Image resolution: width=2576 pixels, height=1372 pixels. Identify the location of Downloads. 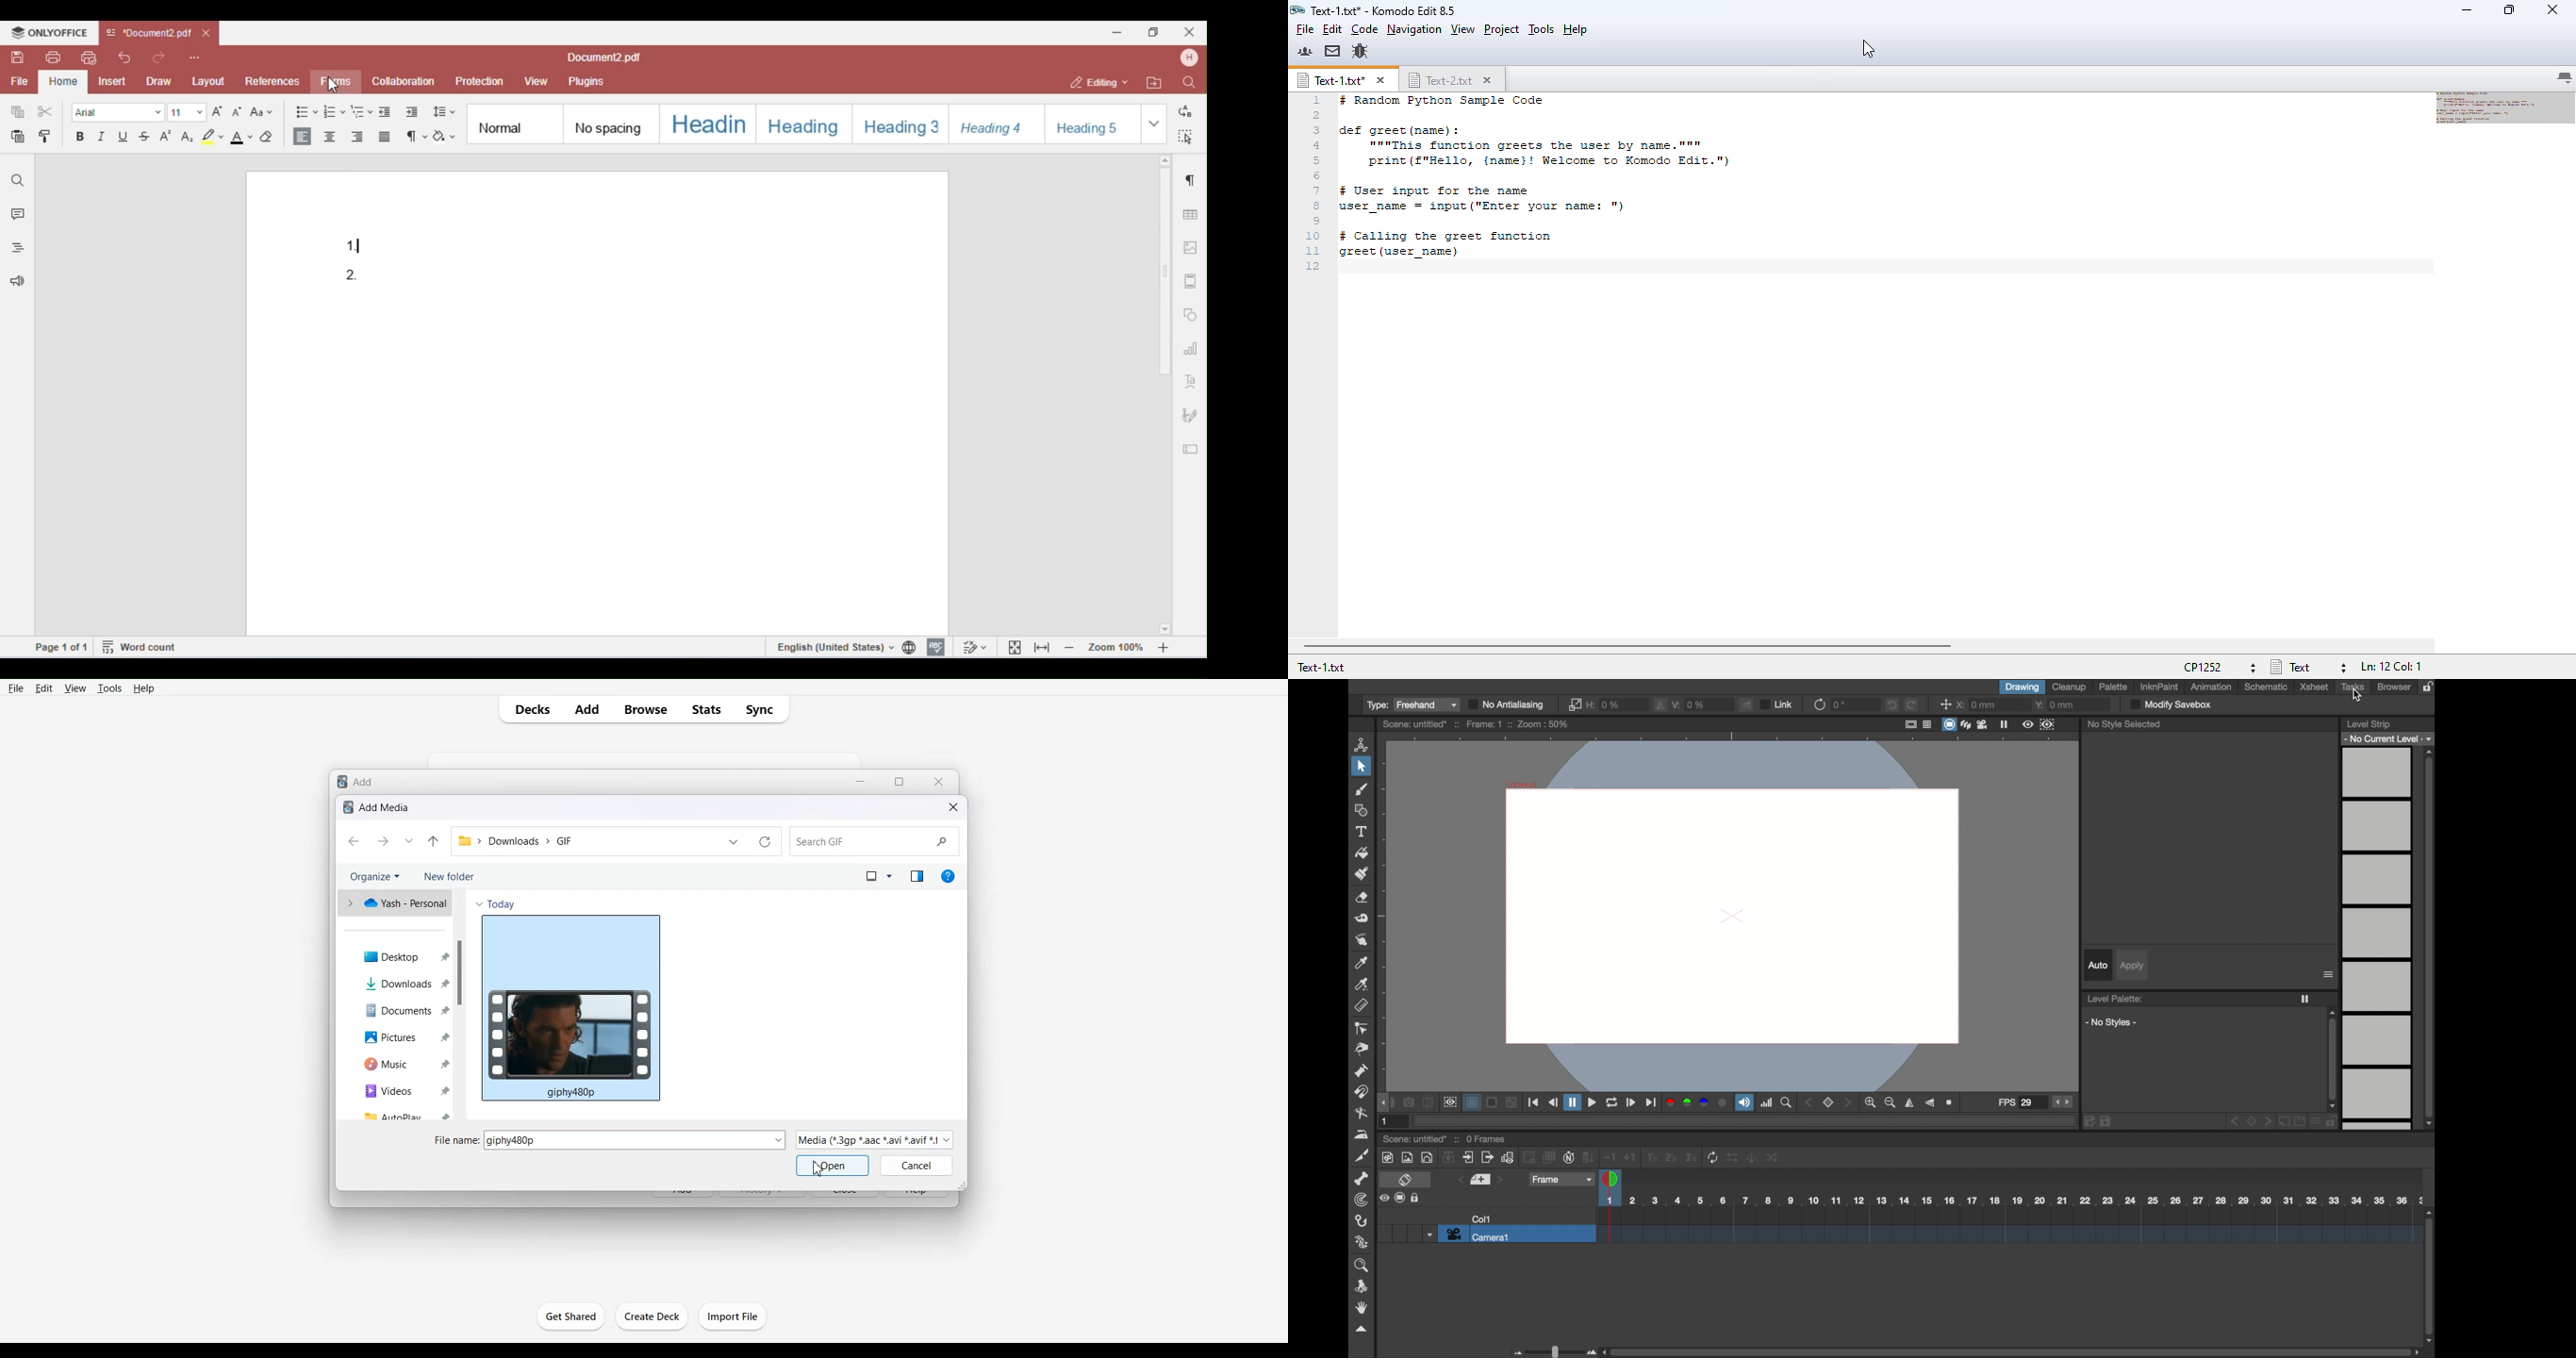
(399, 984).